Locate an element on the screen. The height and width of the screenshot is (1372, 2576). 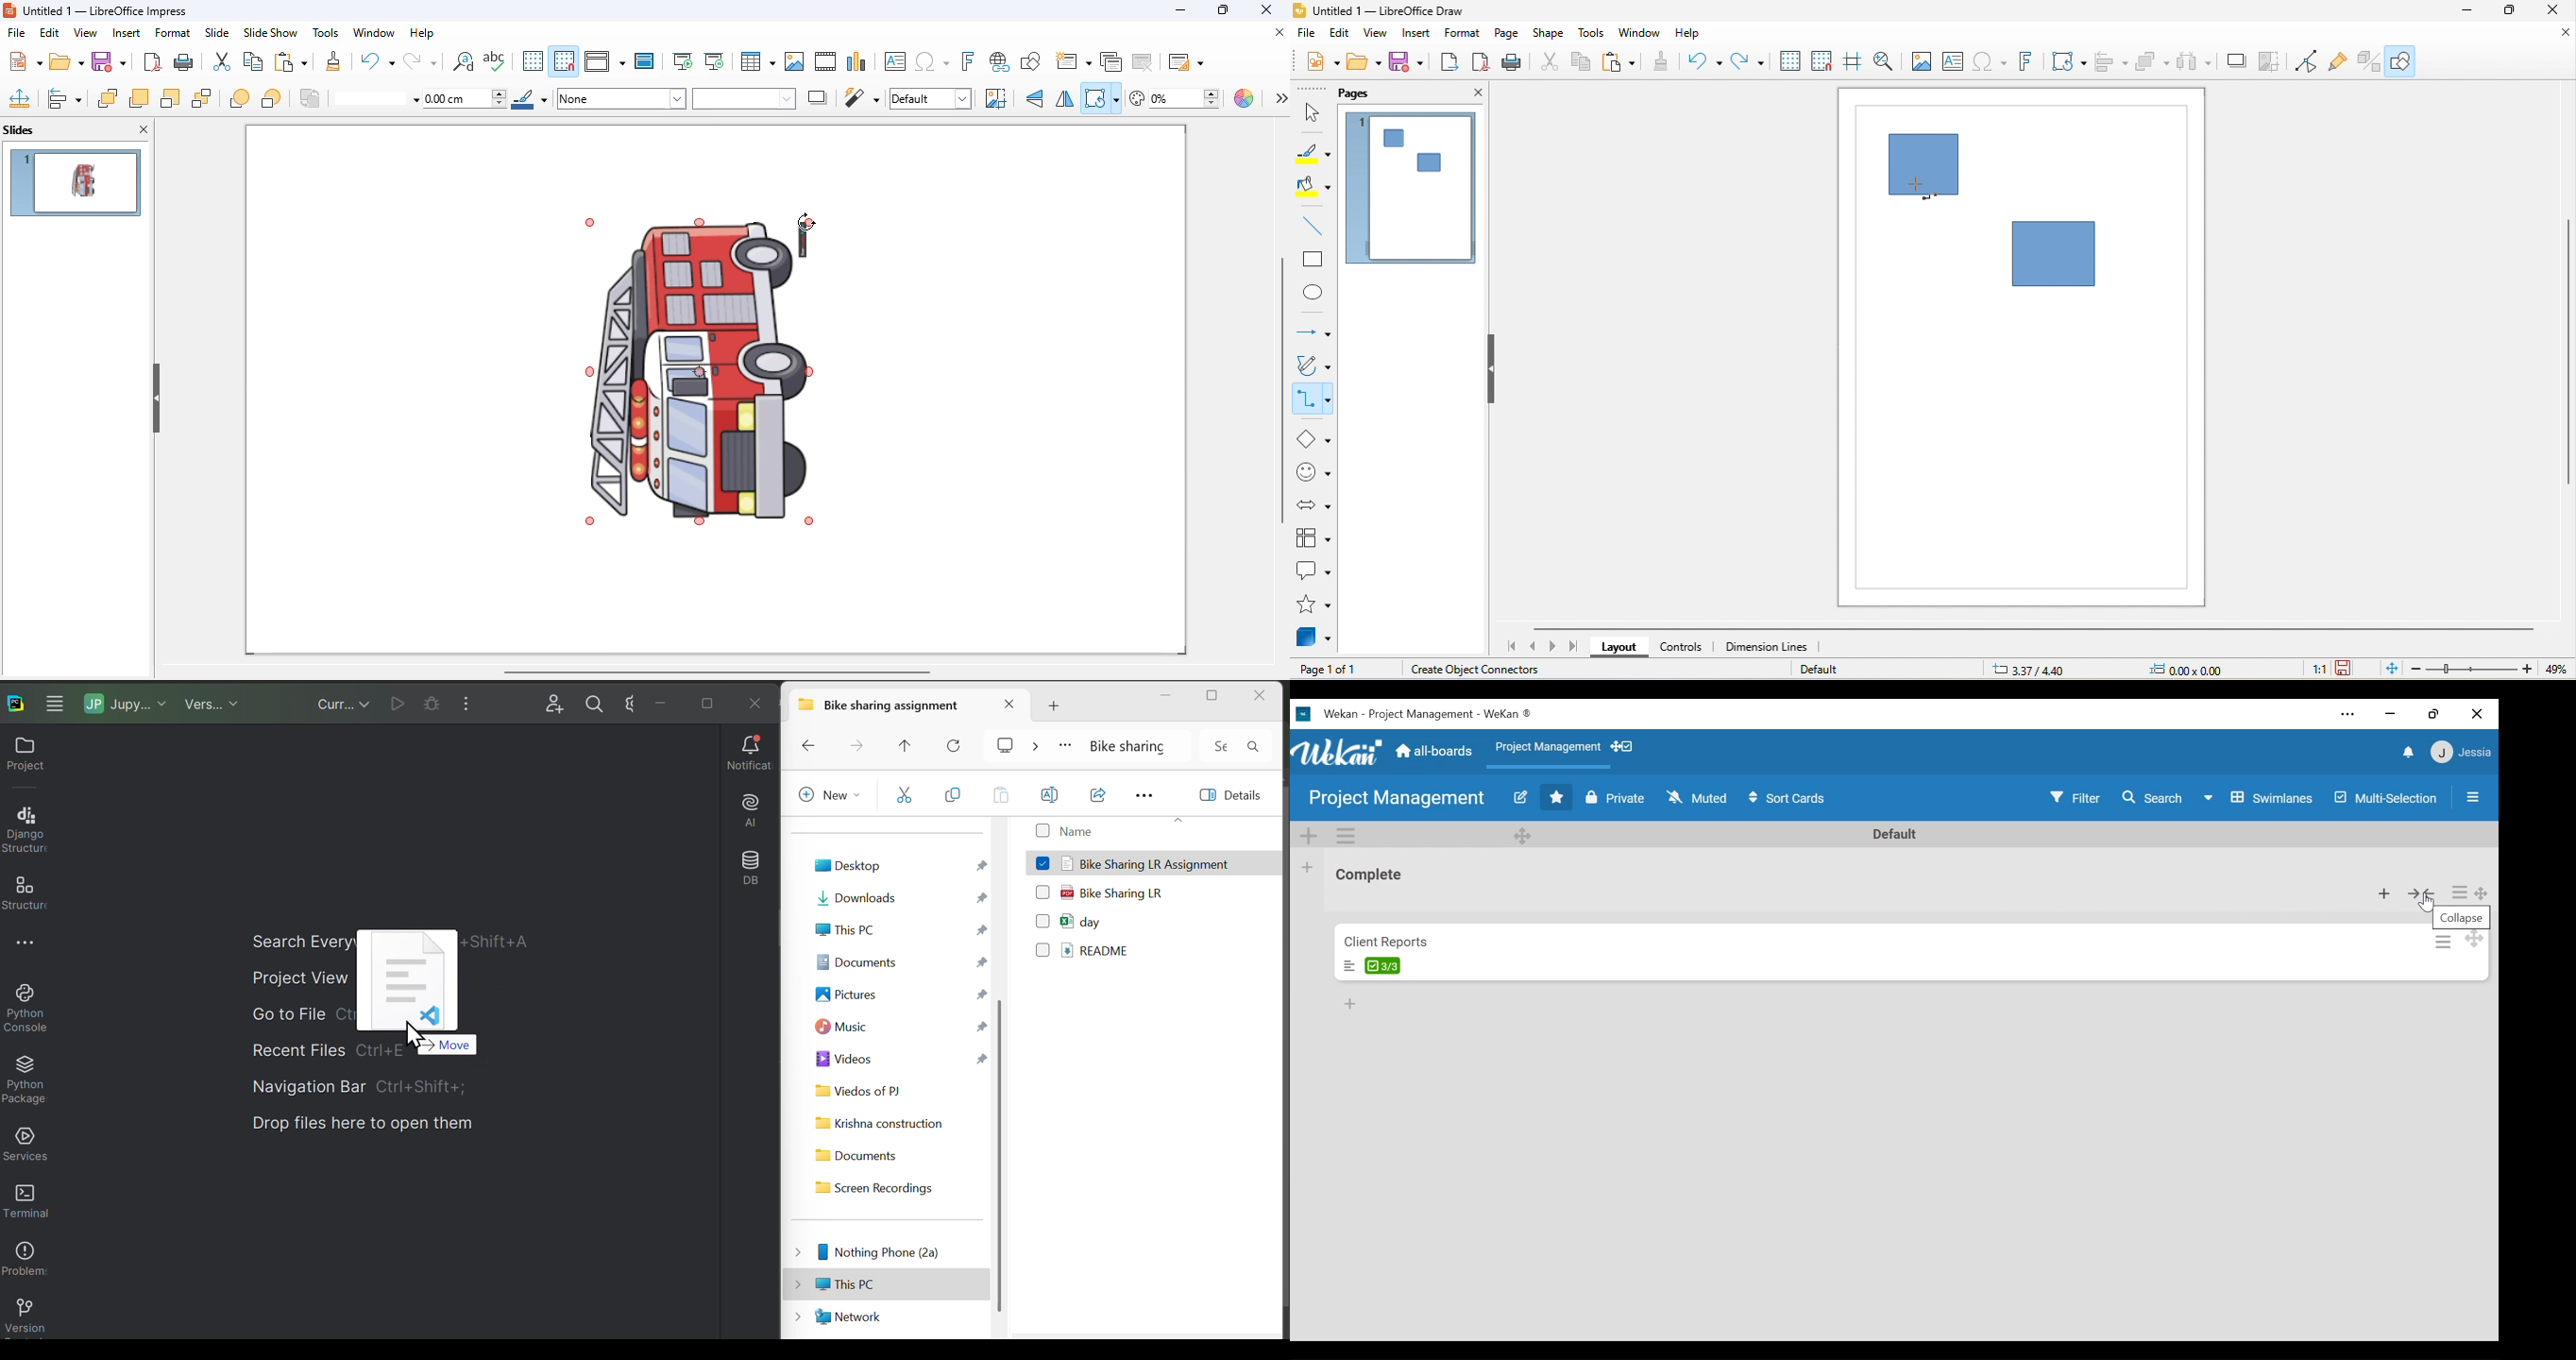
Open with is located at coordinates (1103, 796).